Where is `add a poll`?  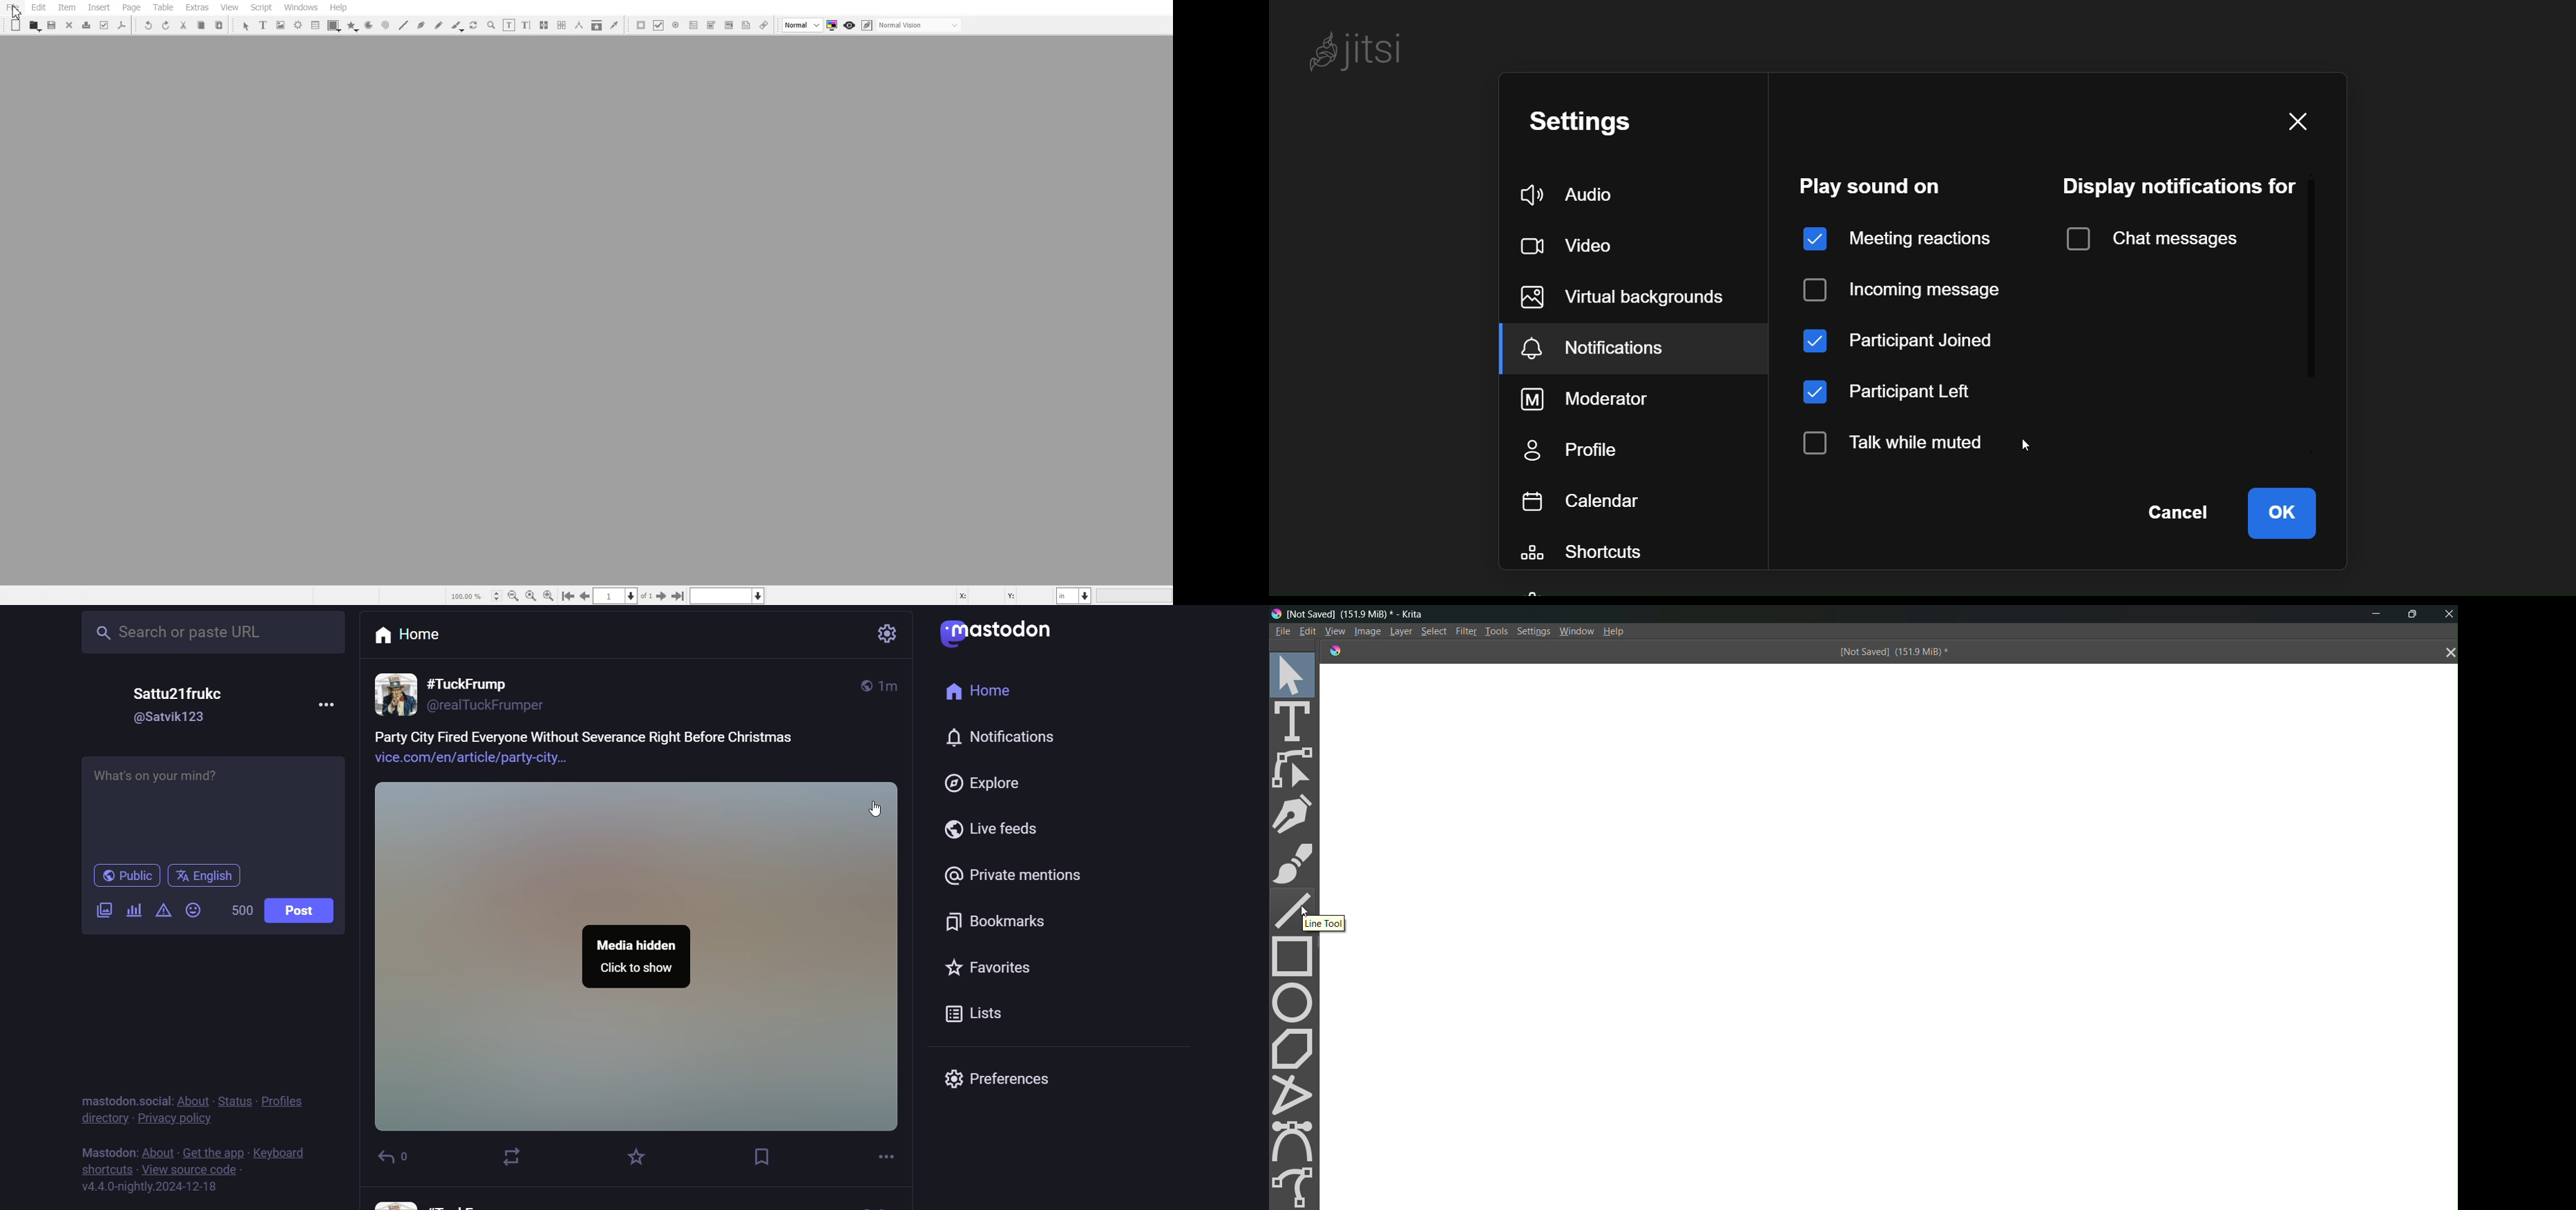
add a poll is located at coordinates (134, 908).